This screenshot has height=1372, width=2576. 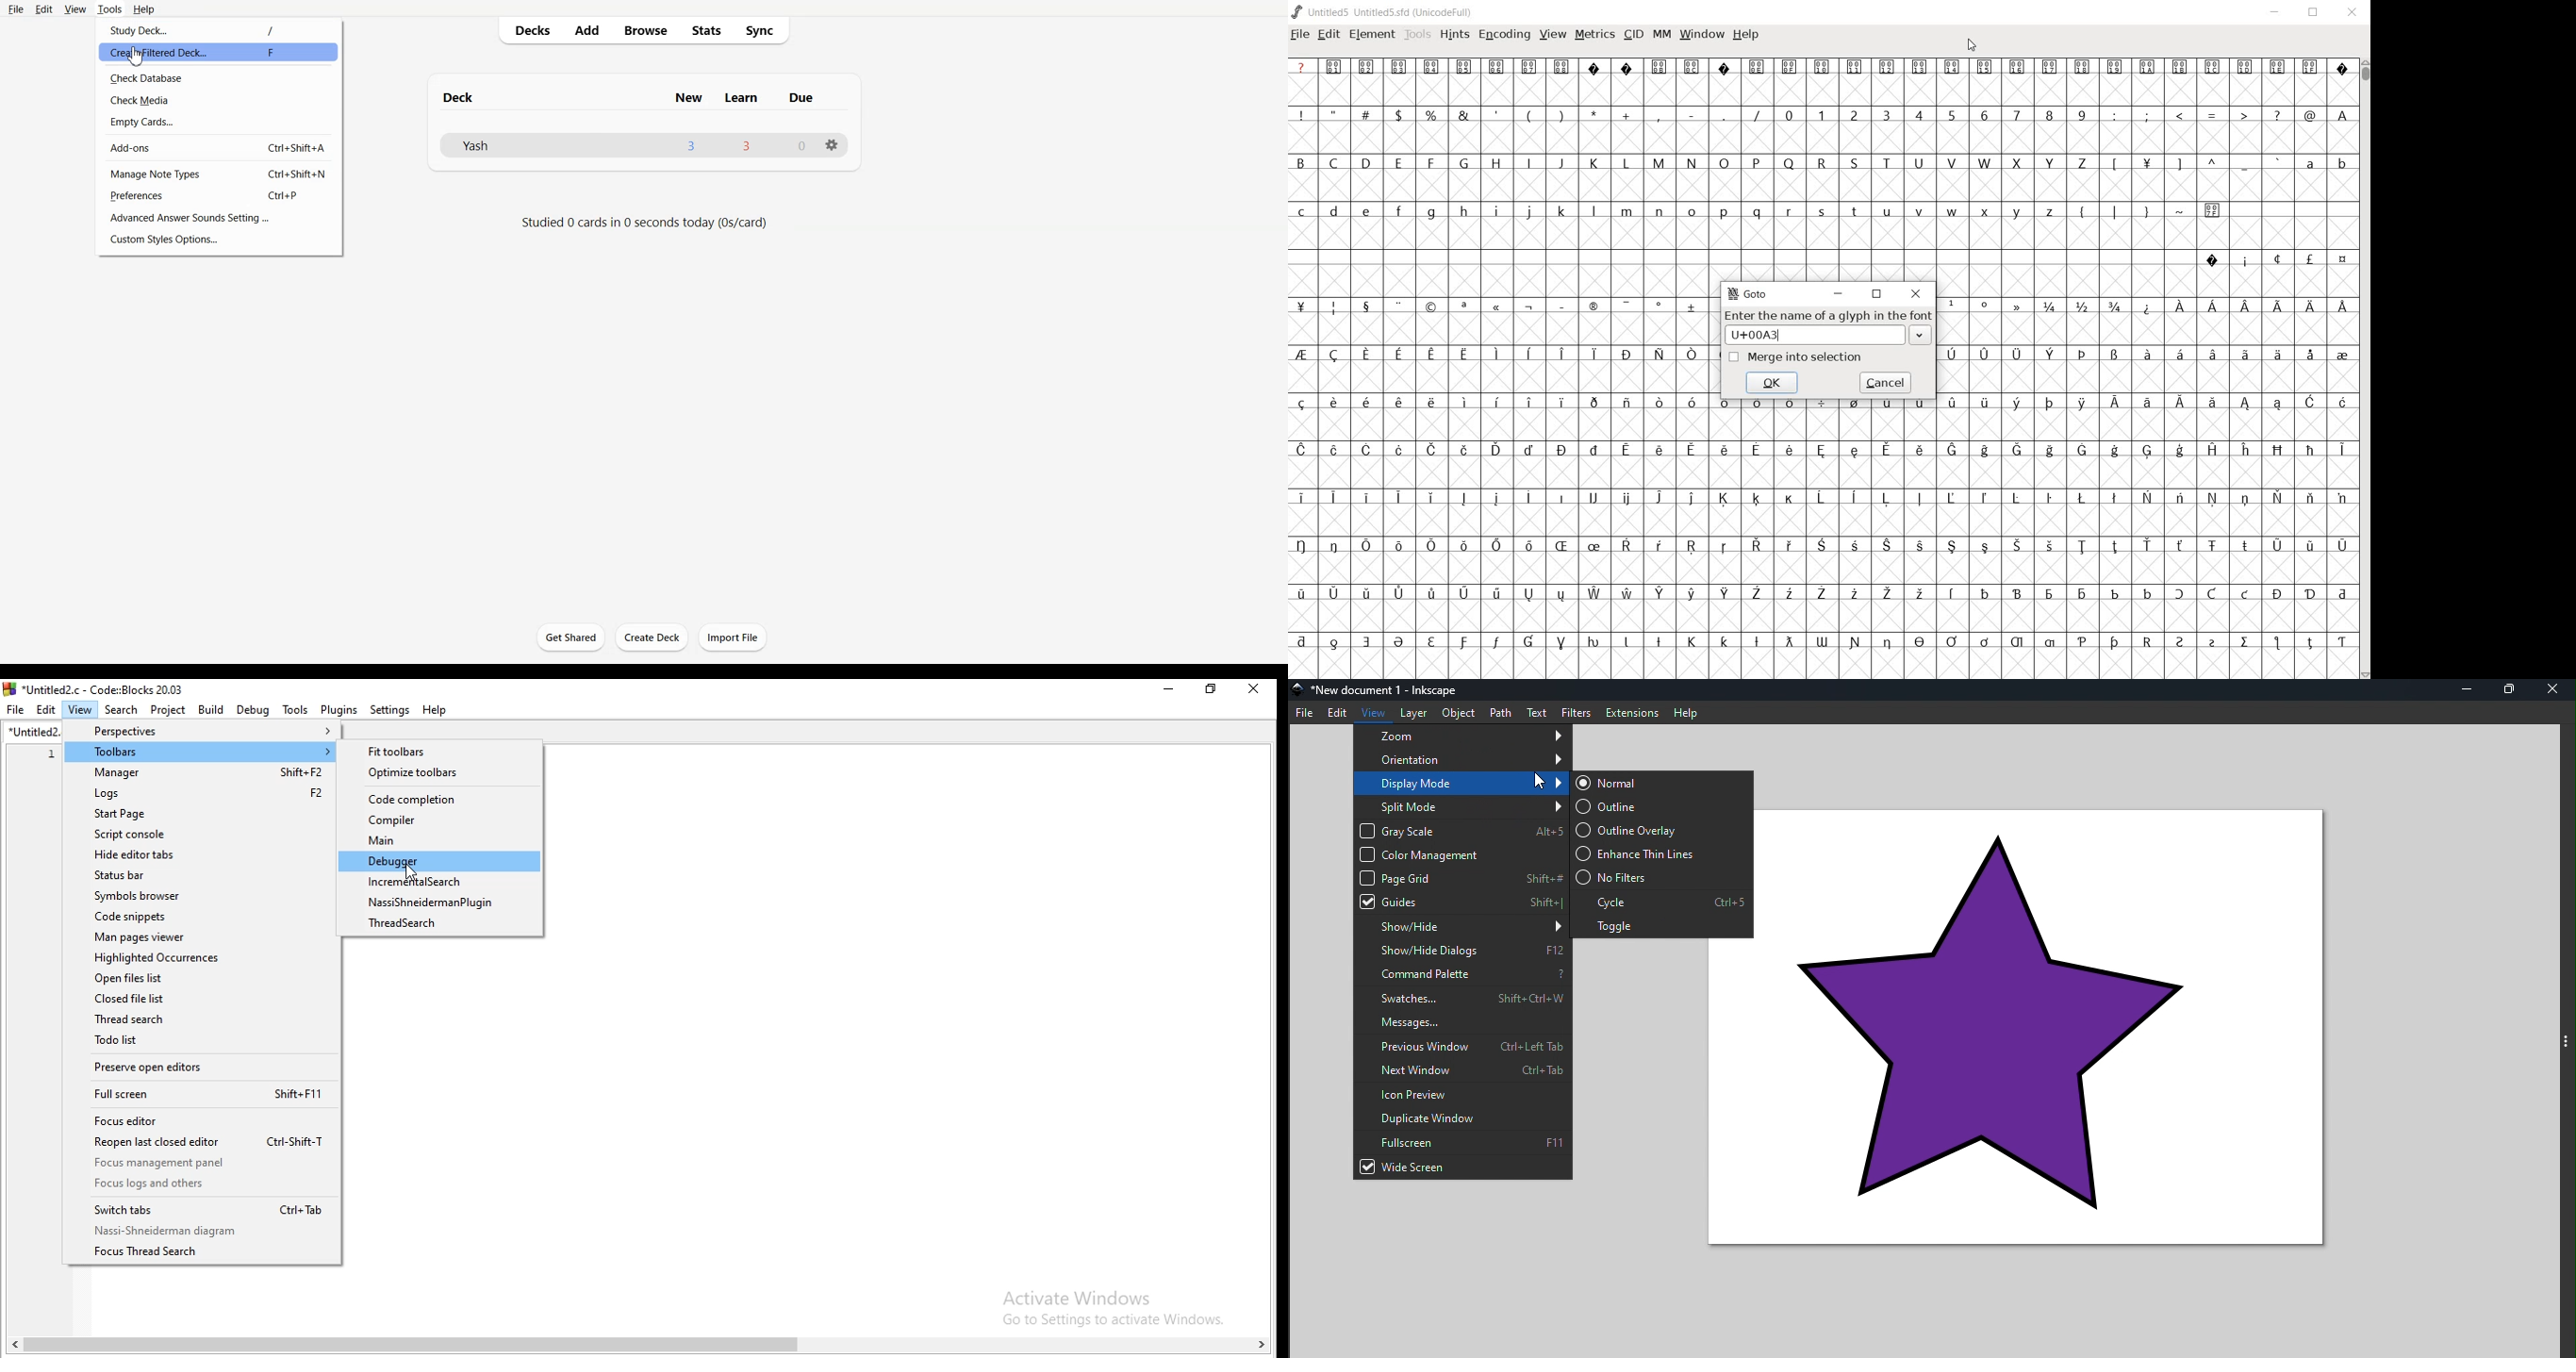 What do you see at coordinates (2213, 406) in the screenshot?
I see `Symbol` at bounding box center [2213, 406].